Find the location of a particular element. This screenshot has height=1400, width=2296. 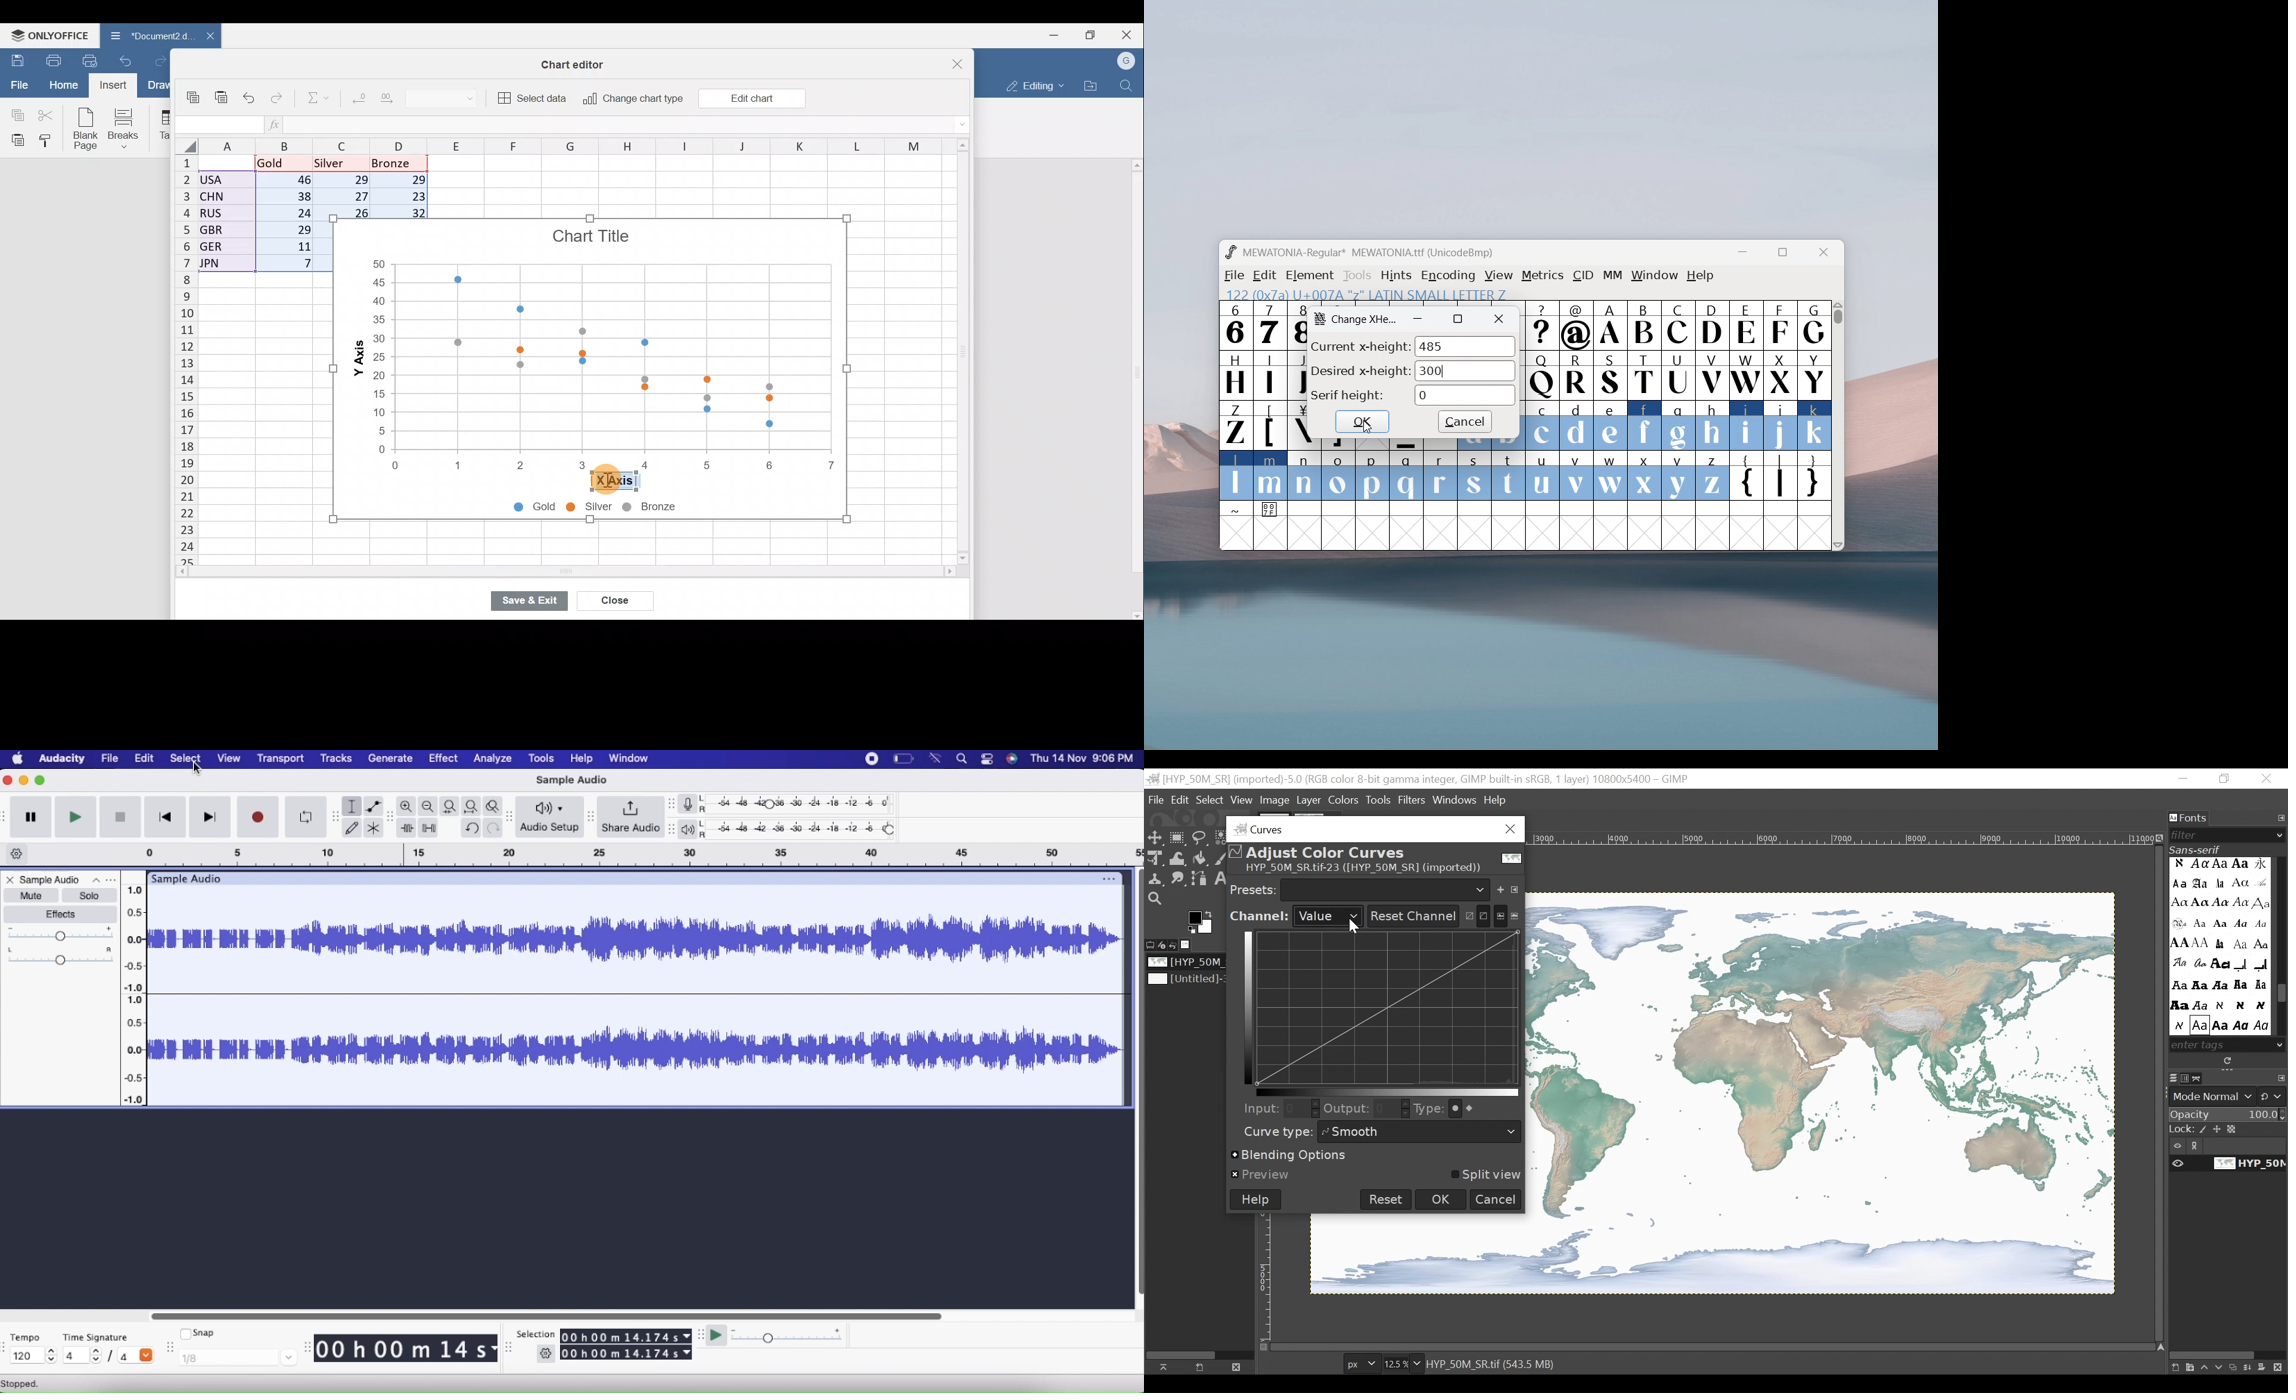

m is located at coordinates (1270, 476).